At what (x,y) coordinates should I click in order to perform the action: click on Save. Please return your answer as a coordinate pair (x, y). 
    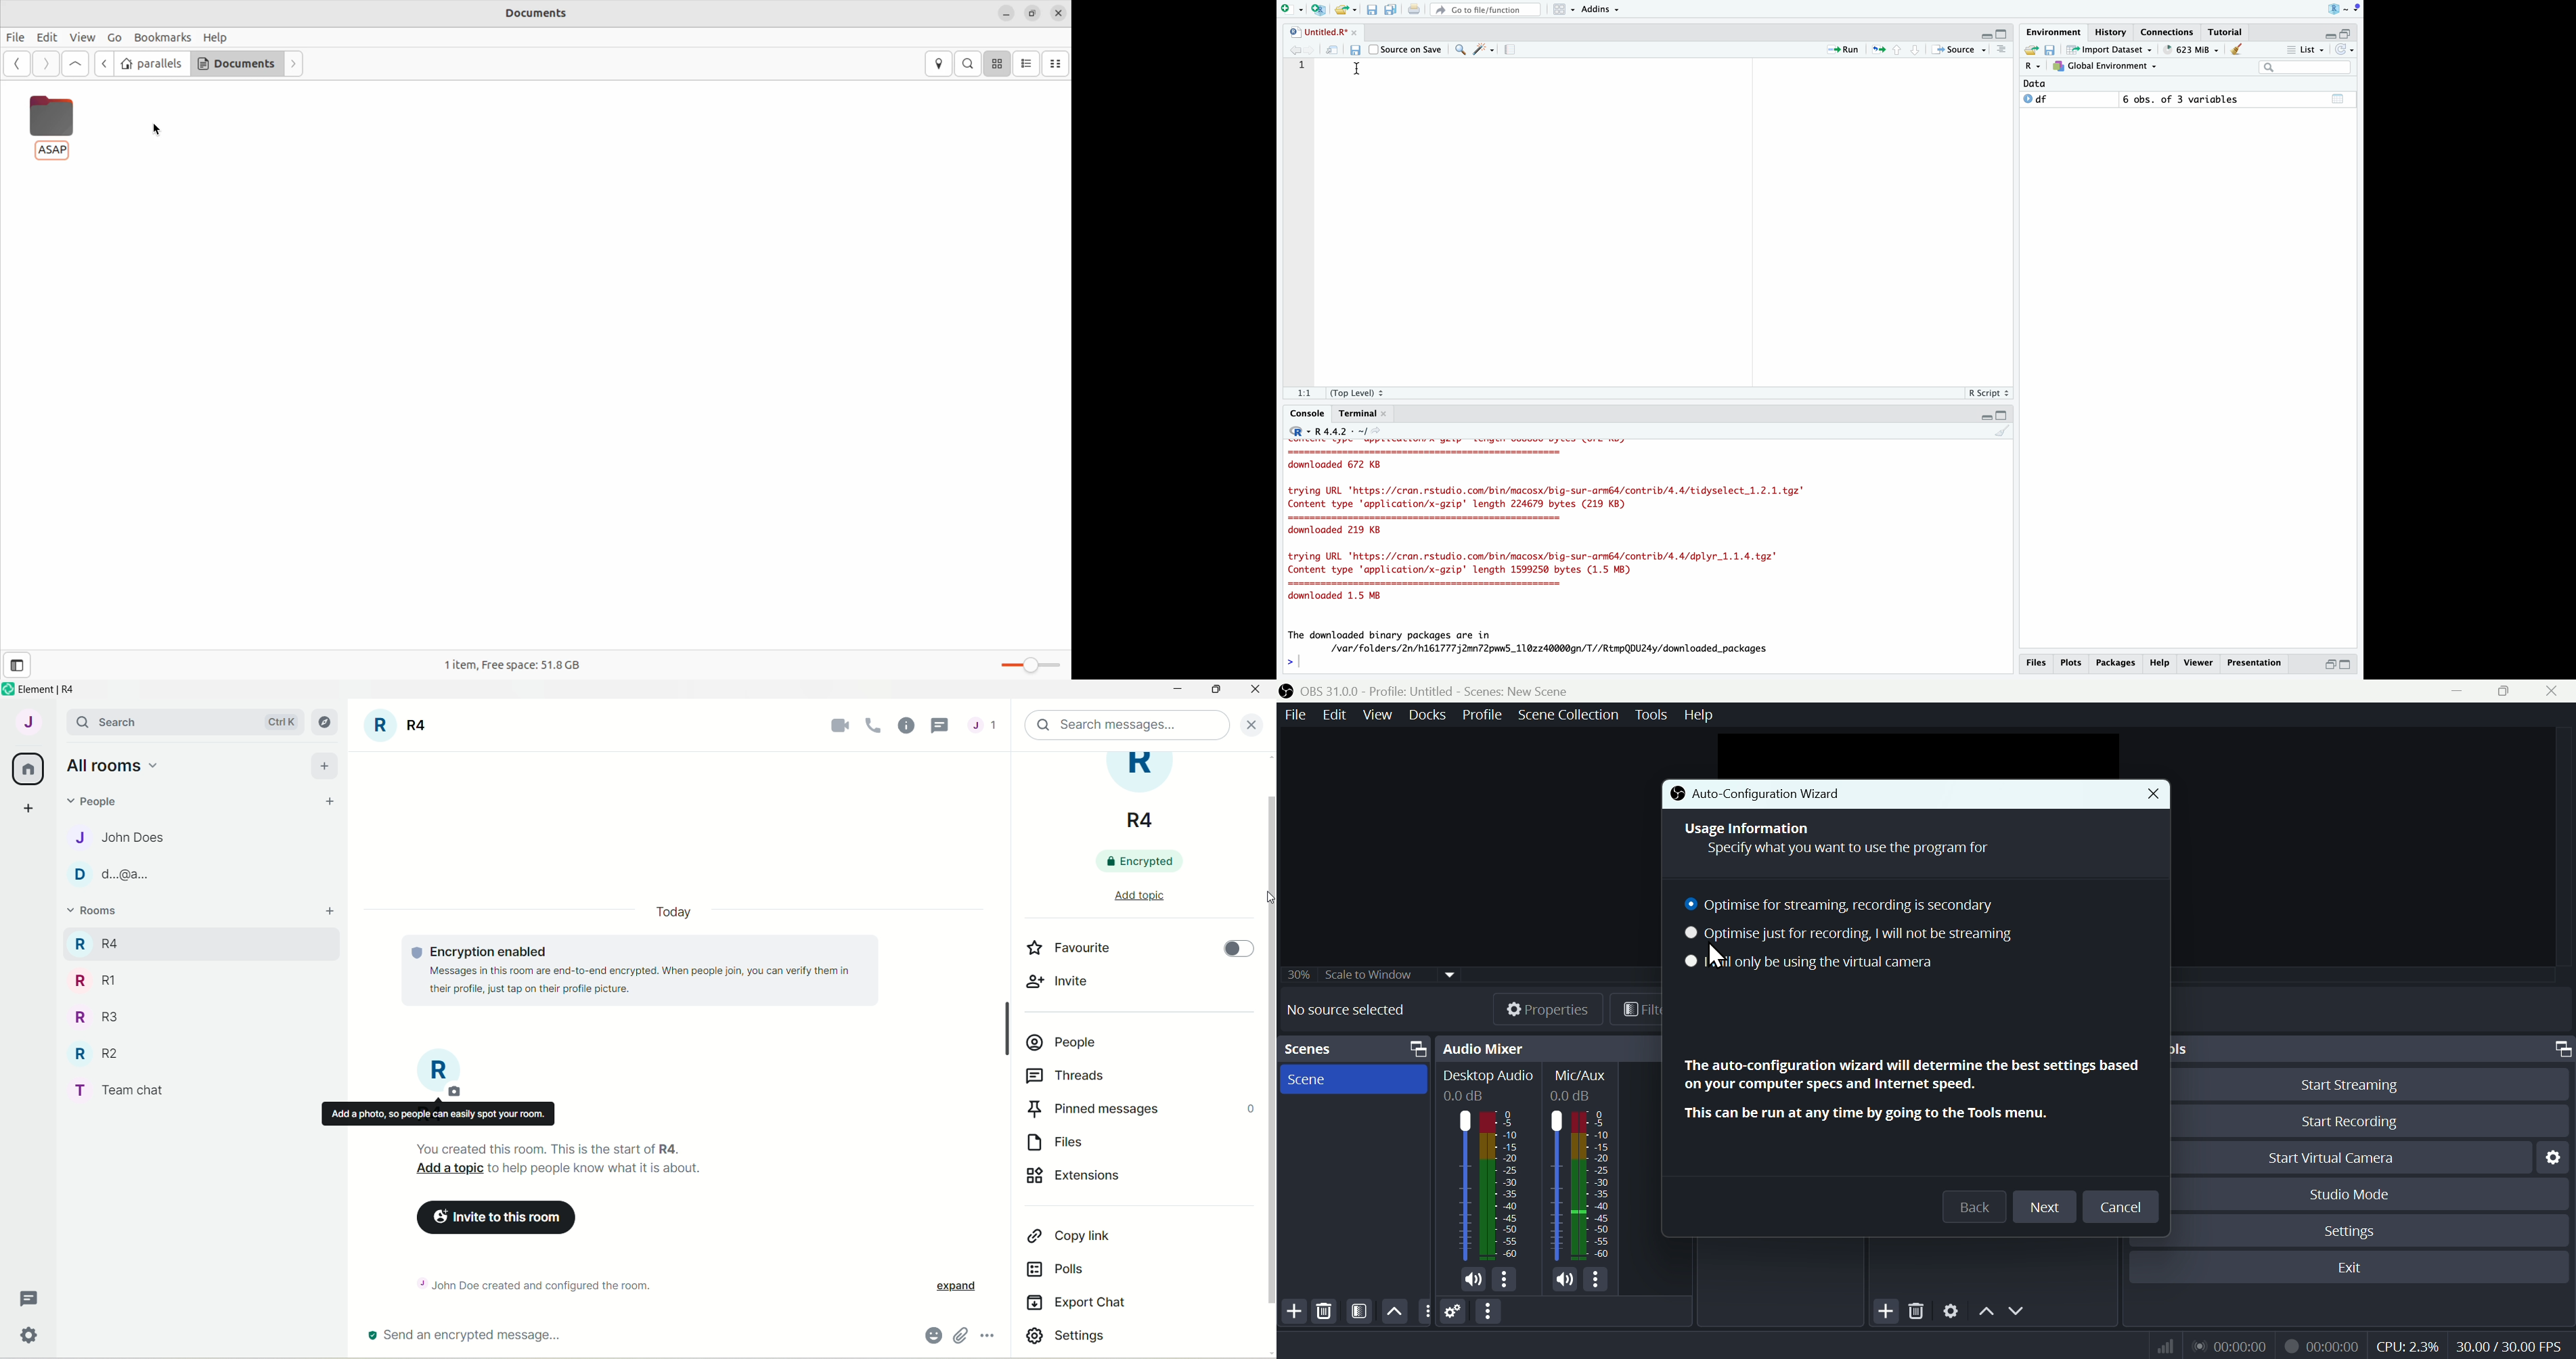
    Looking at the image, I should click on (2053, 49).